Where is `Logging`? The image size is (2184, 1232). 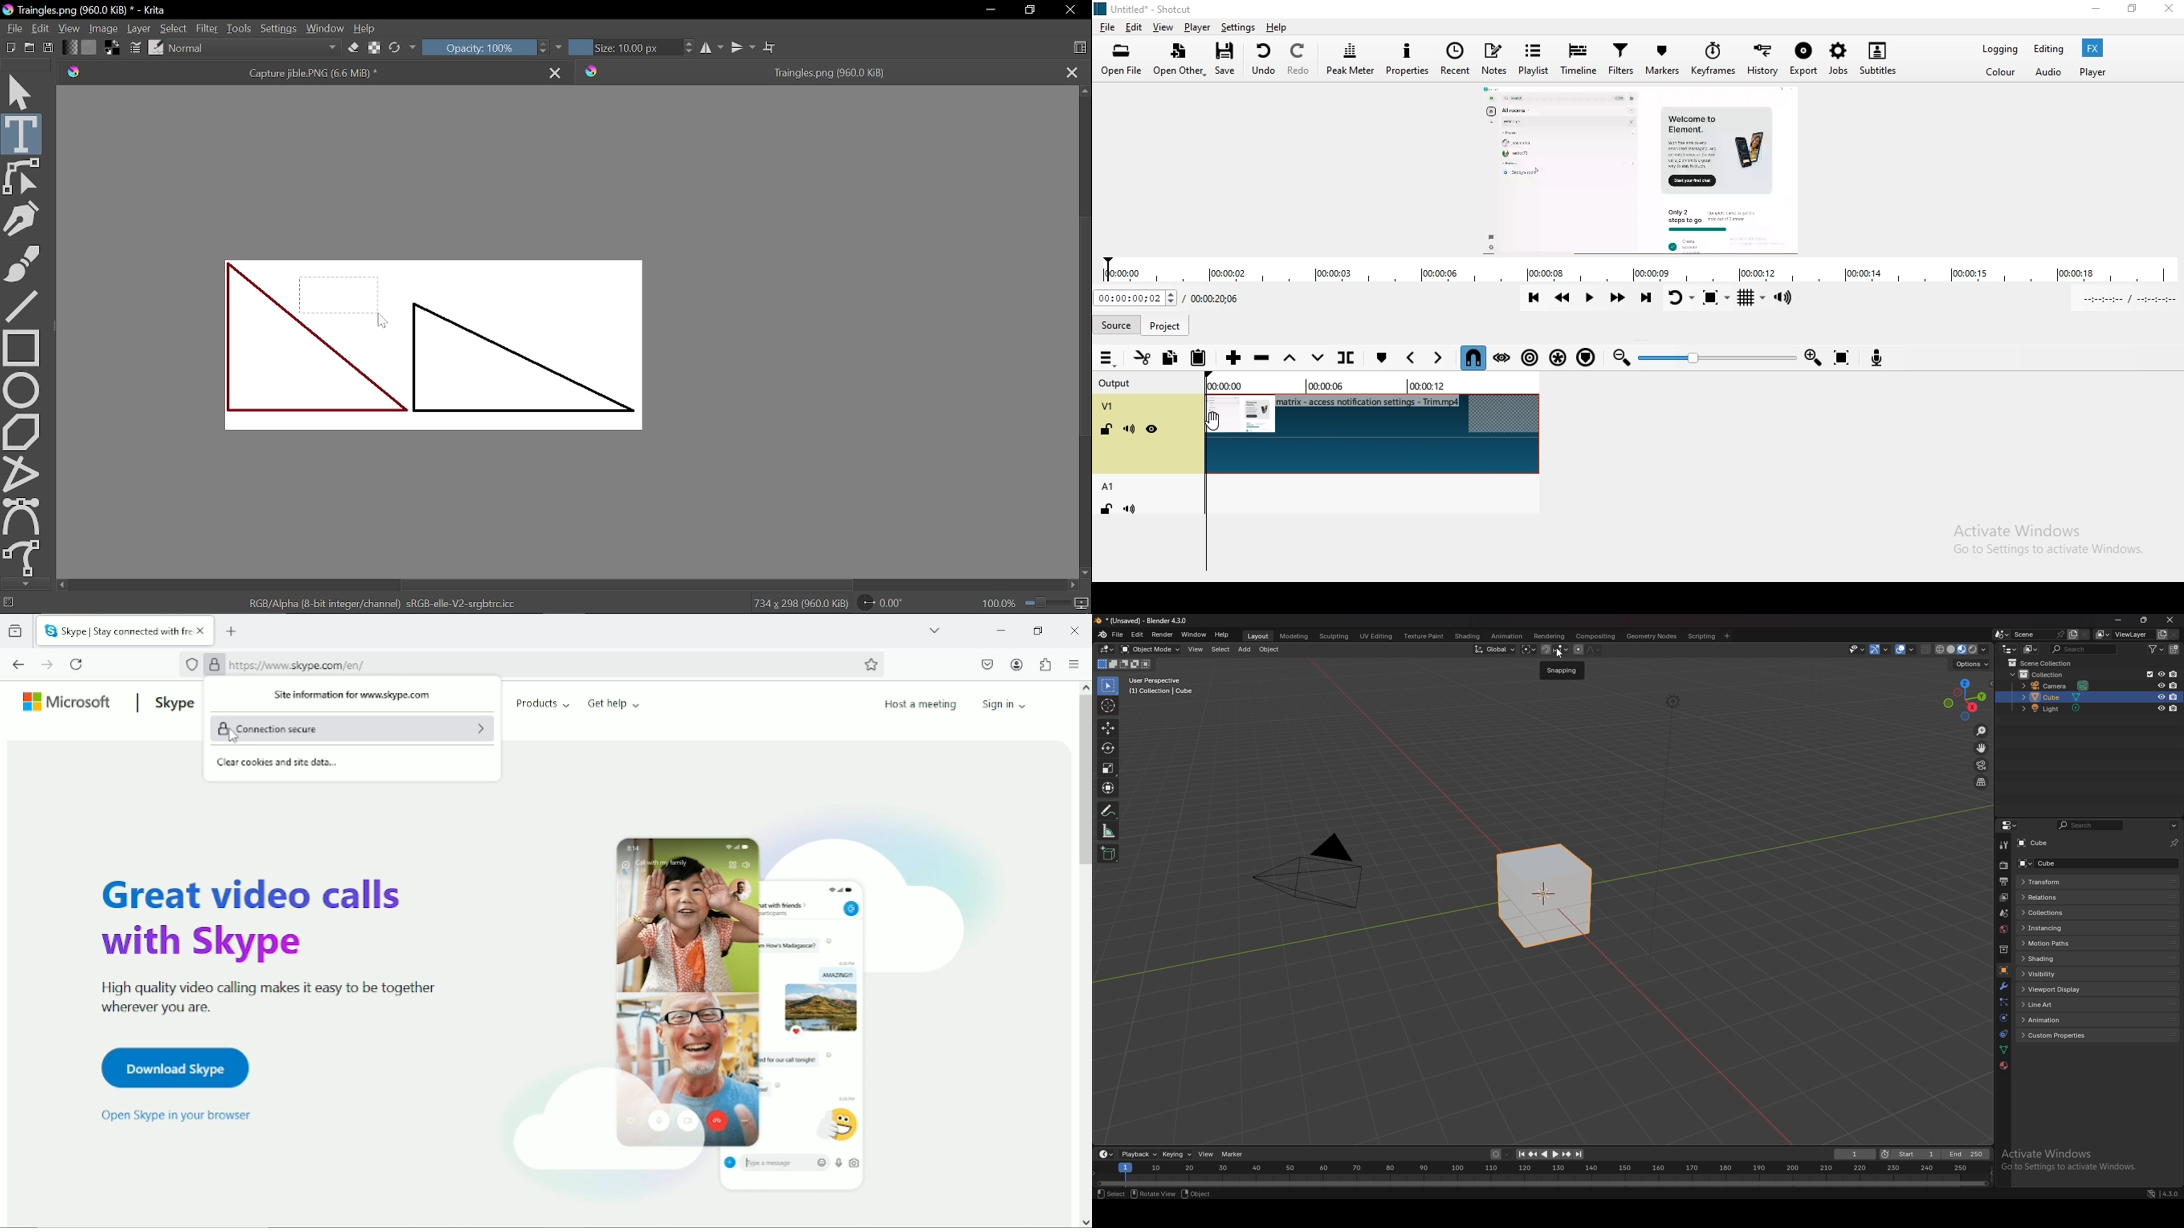 Logging is located at coordinates (1998, 49).